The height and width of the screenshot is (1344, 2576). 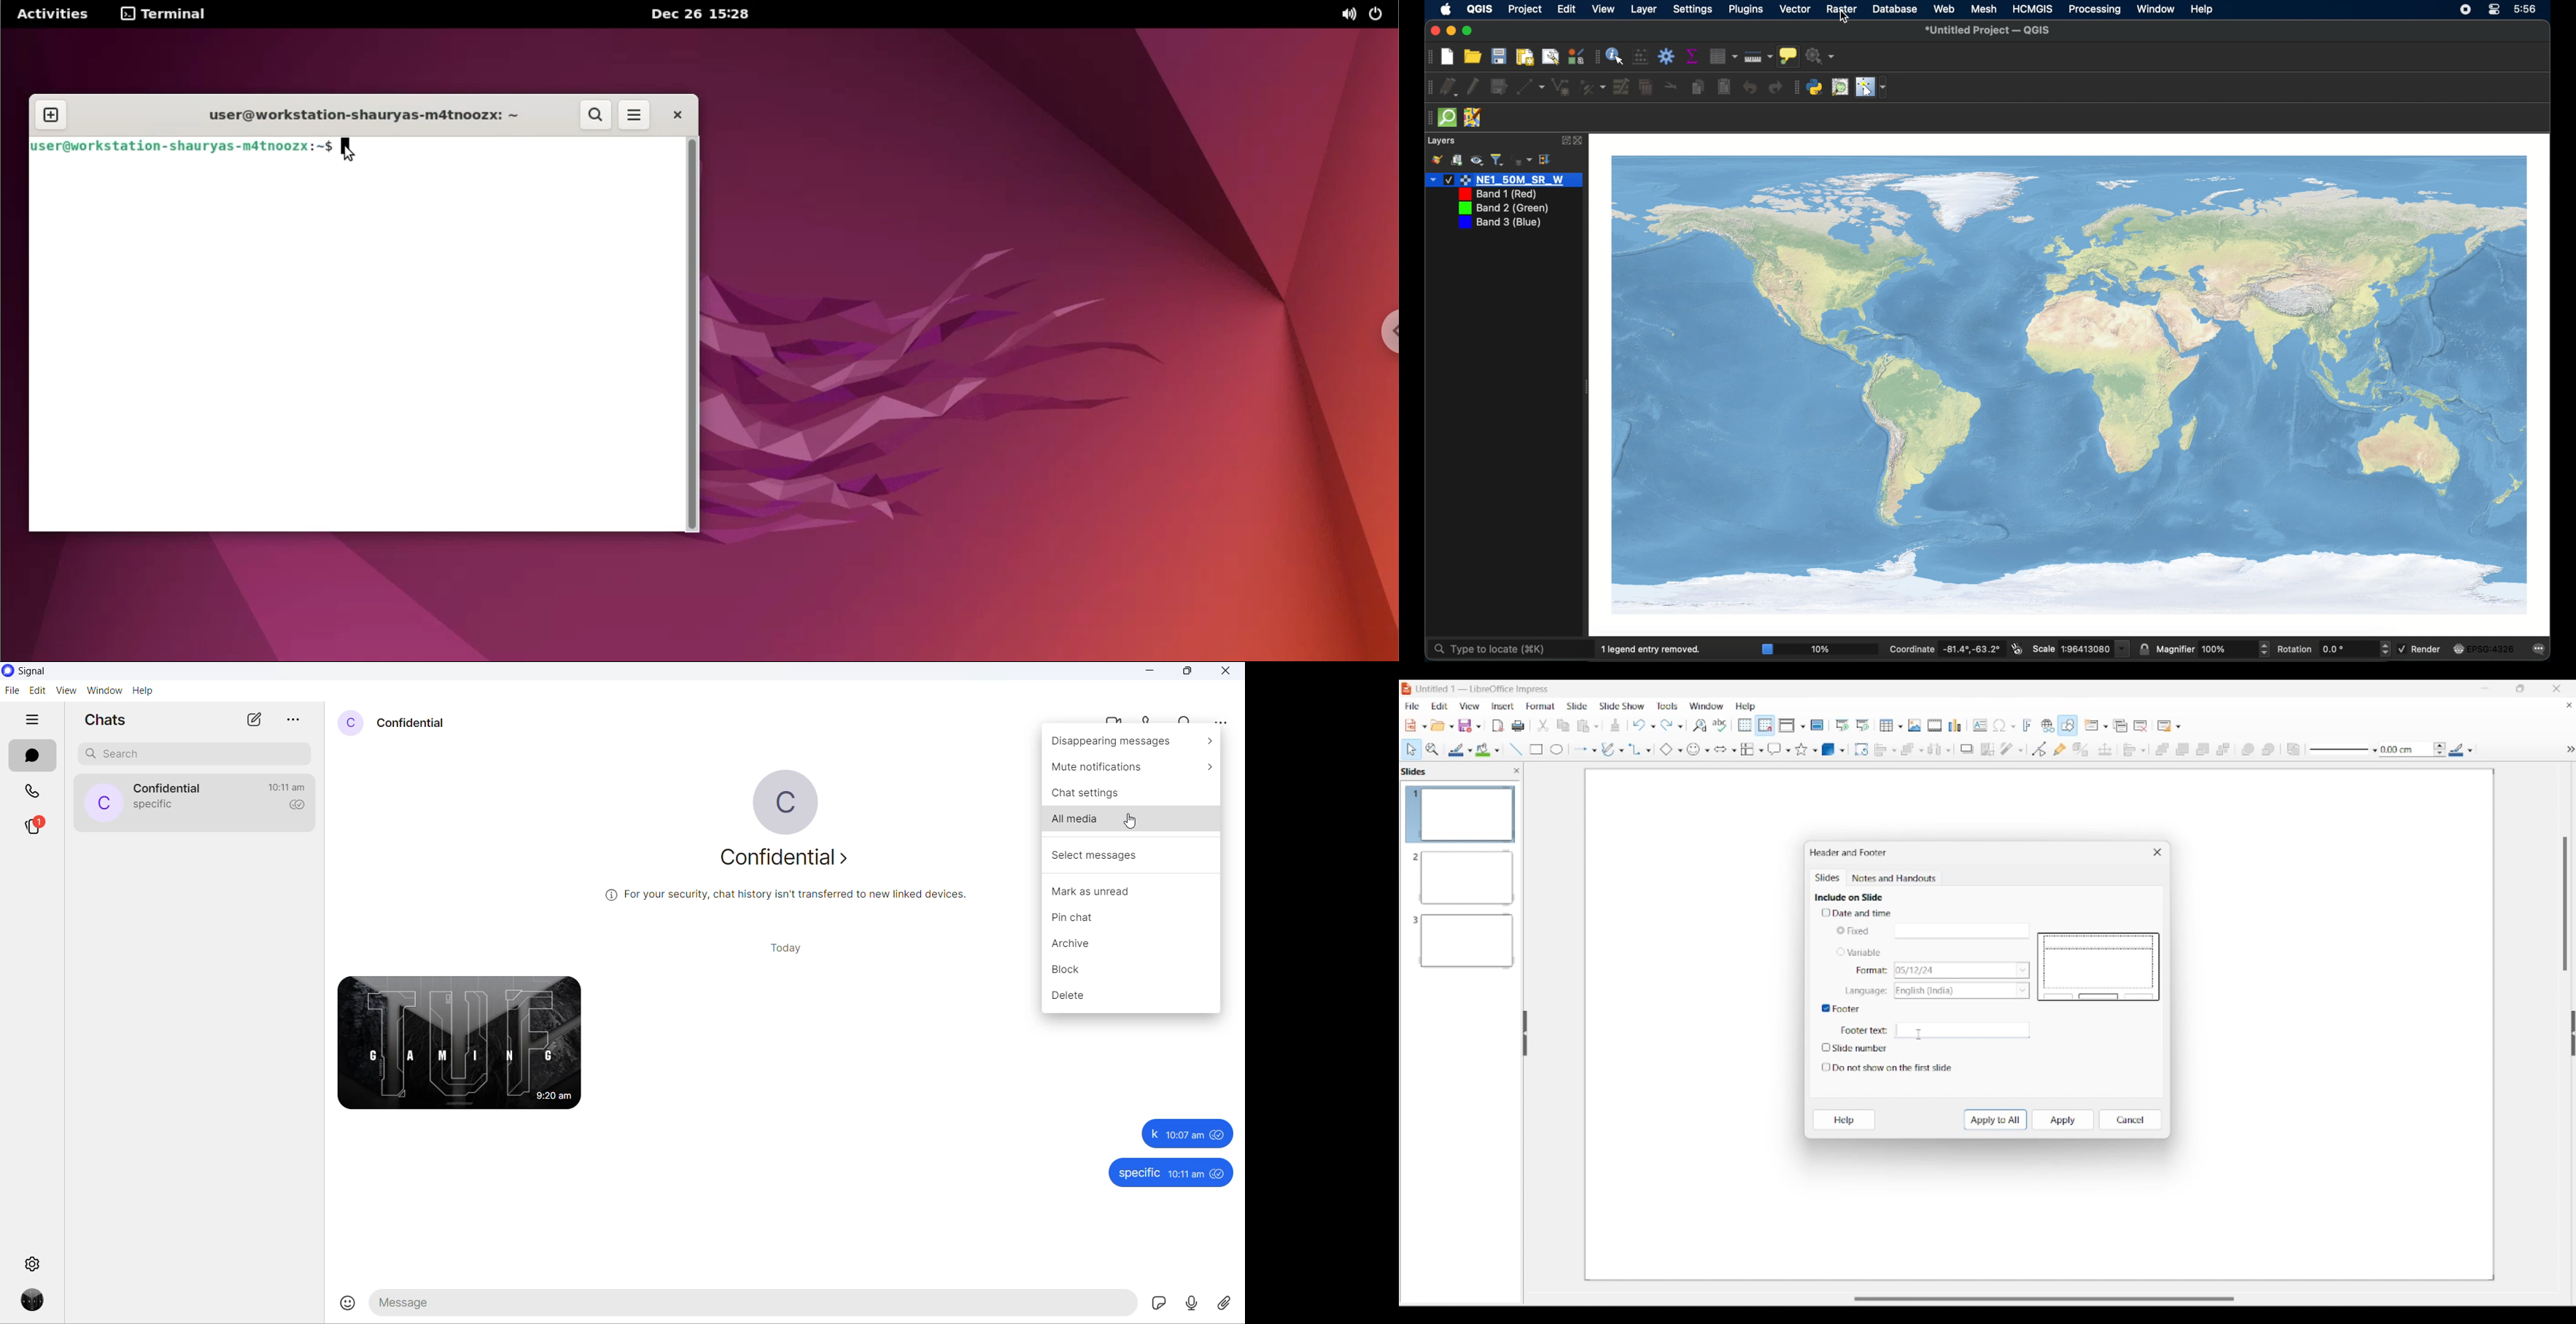 I want to click on Undo options, so click(x=1644, y=725).